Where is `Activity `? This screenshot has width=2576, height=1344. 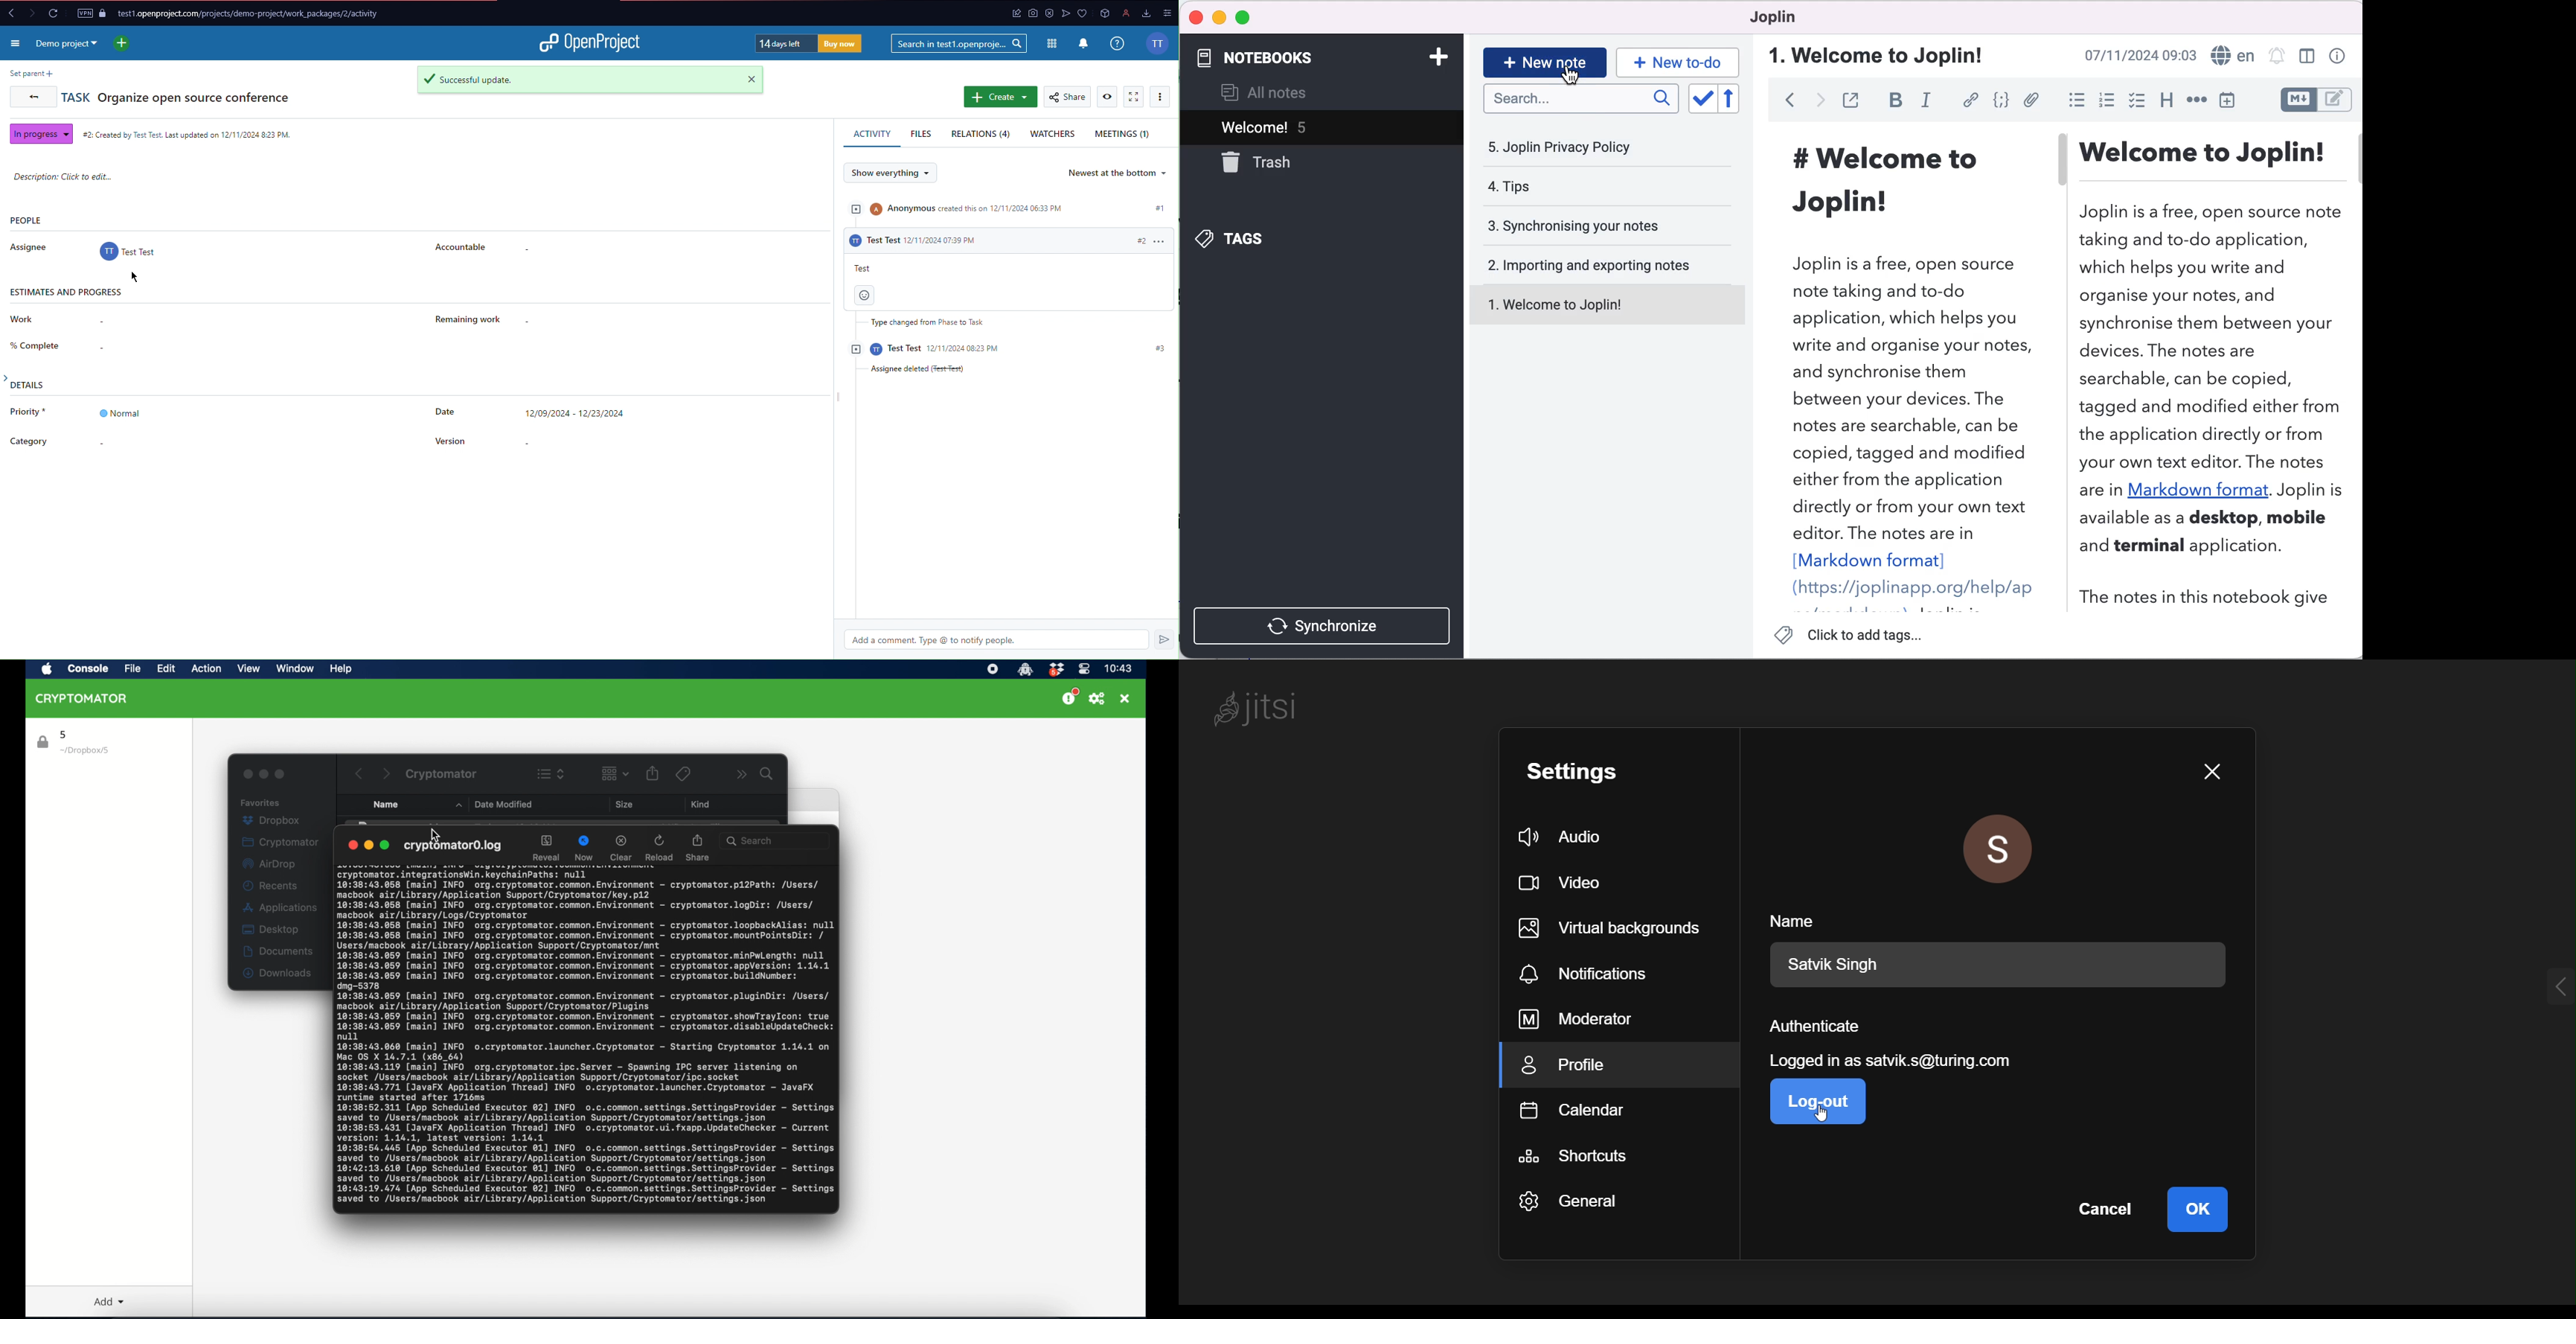 Activity  is located at coordinates (870, 134).